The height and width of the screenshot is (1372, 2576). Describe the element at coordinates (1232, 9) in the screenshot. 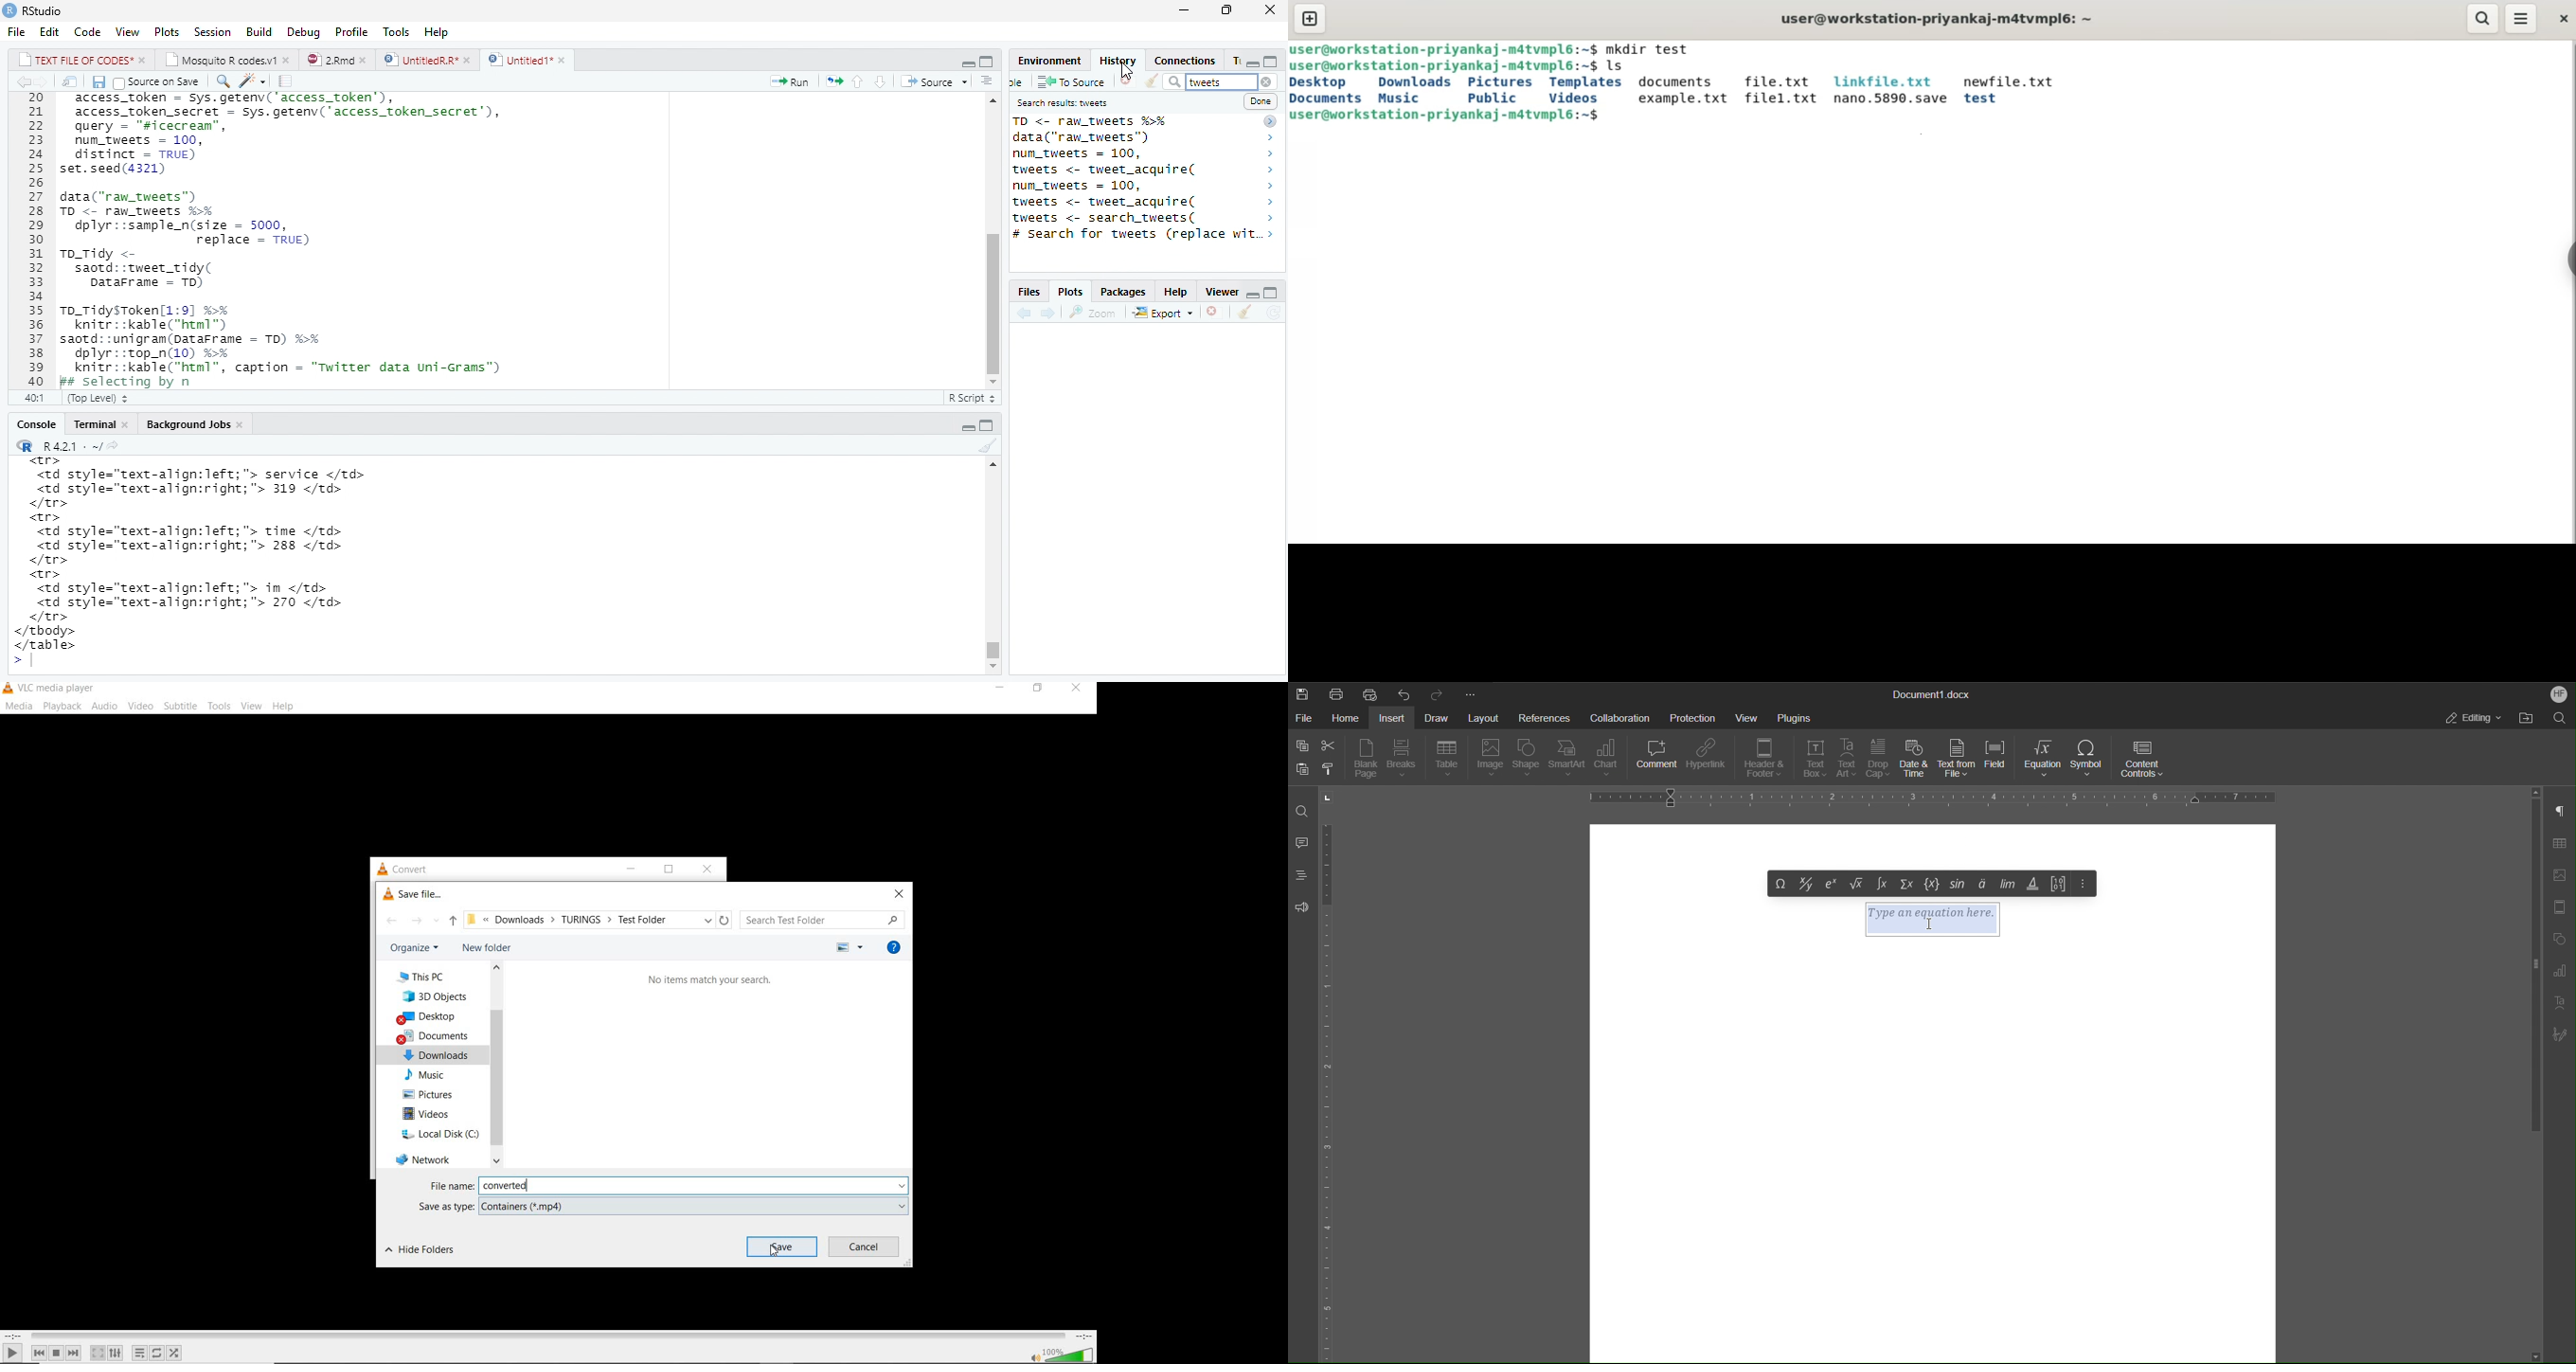

I see `maximize` at that location.